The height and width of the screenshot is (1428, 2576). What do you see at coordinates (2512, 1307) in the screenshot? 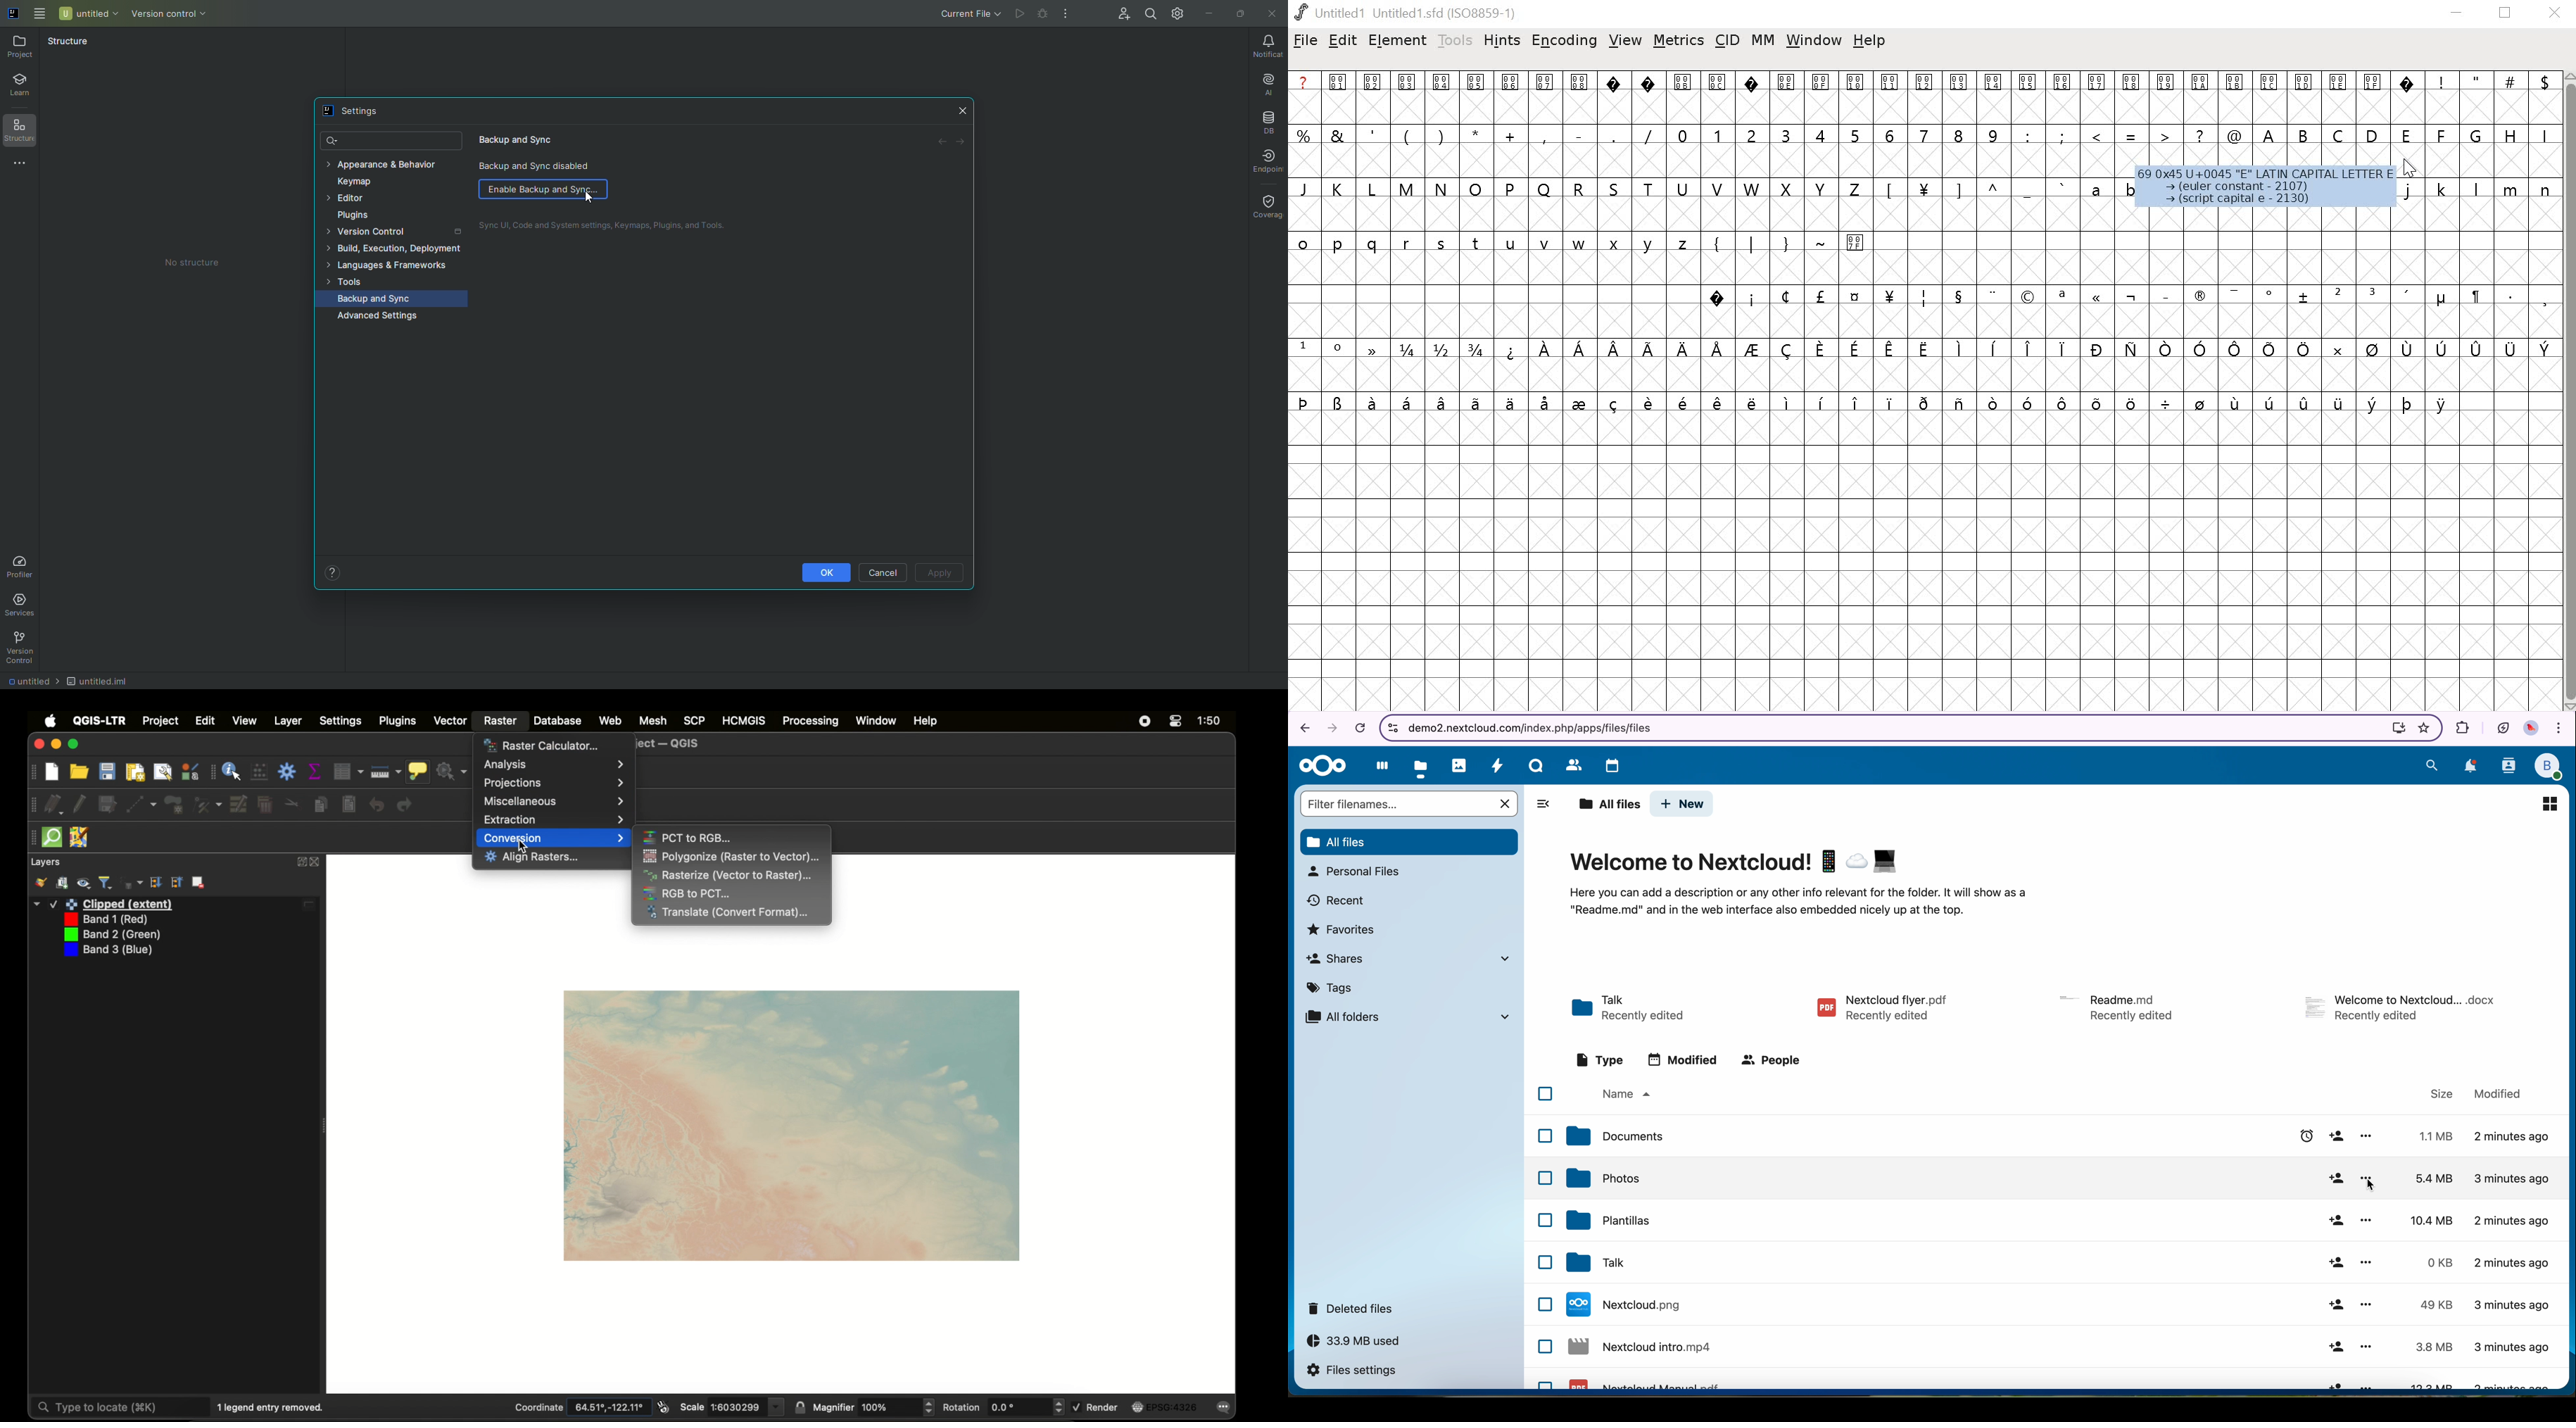
I see `3 minutes ago` at bounding box center [2512, 1307].